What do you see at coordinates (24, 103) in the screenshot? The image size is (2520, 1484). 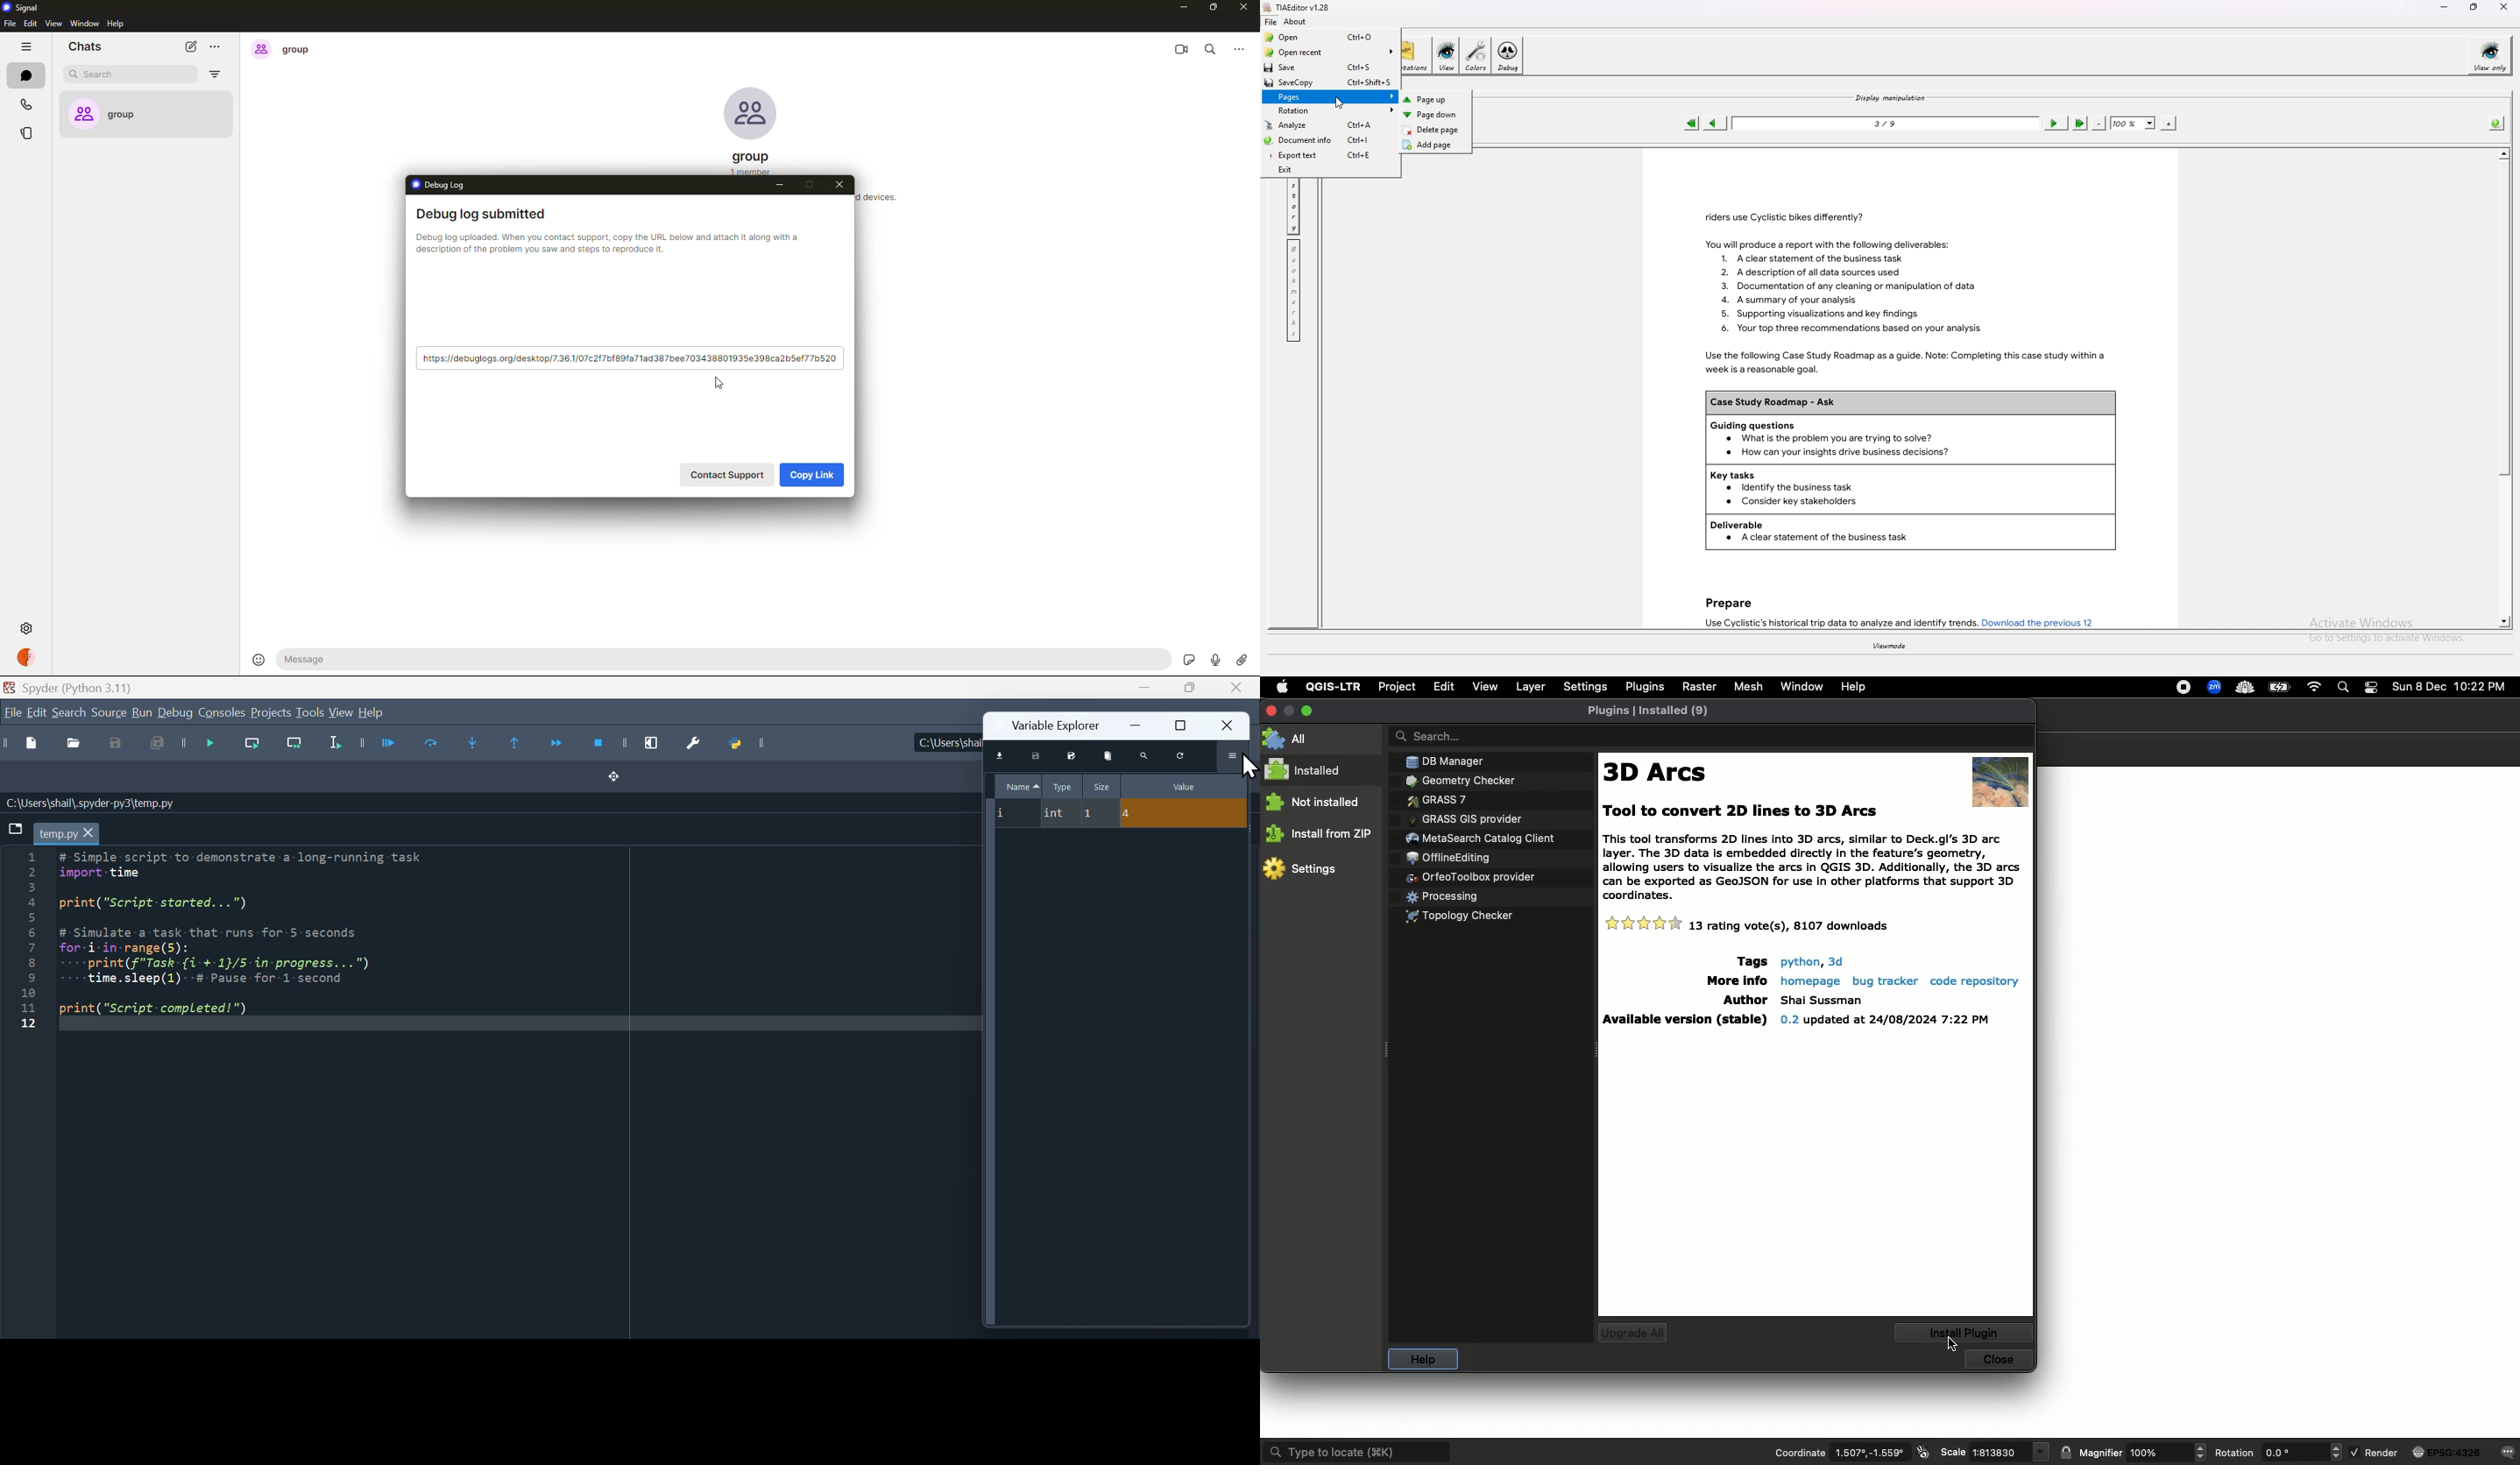 I see `calls` at bounding box center [24, 103].